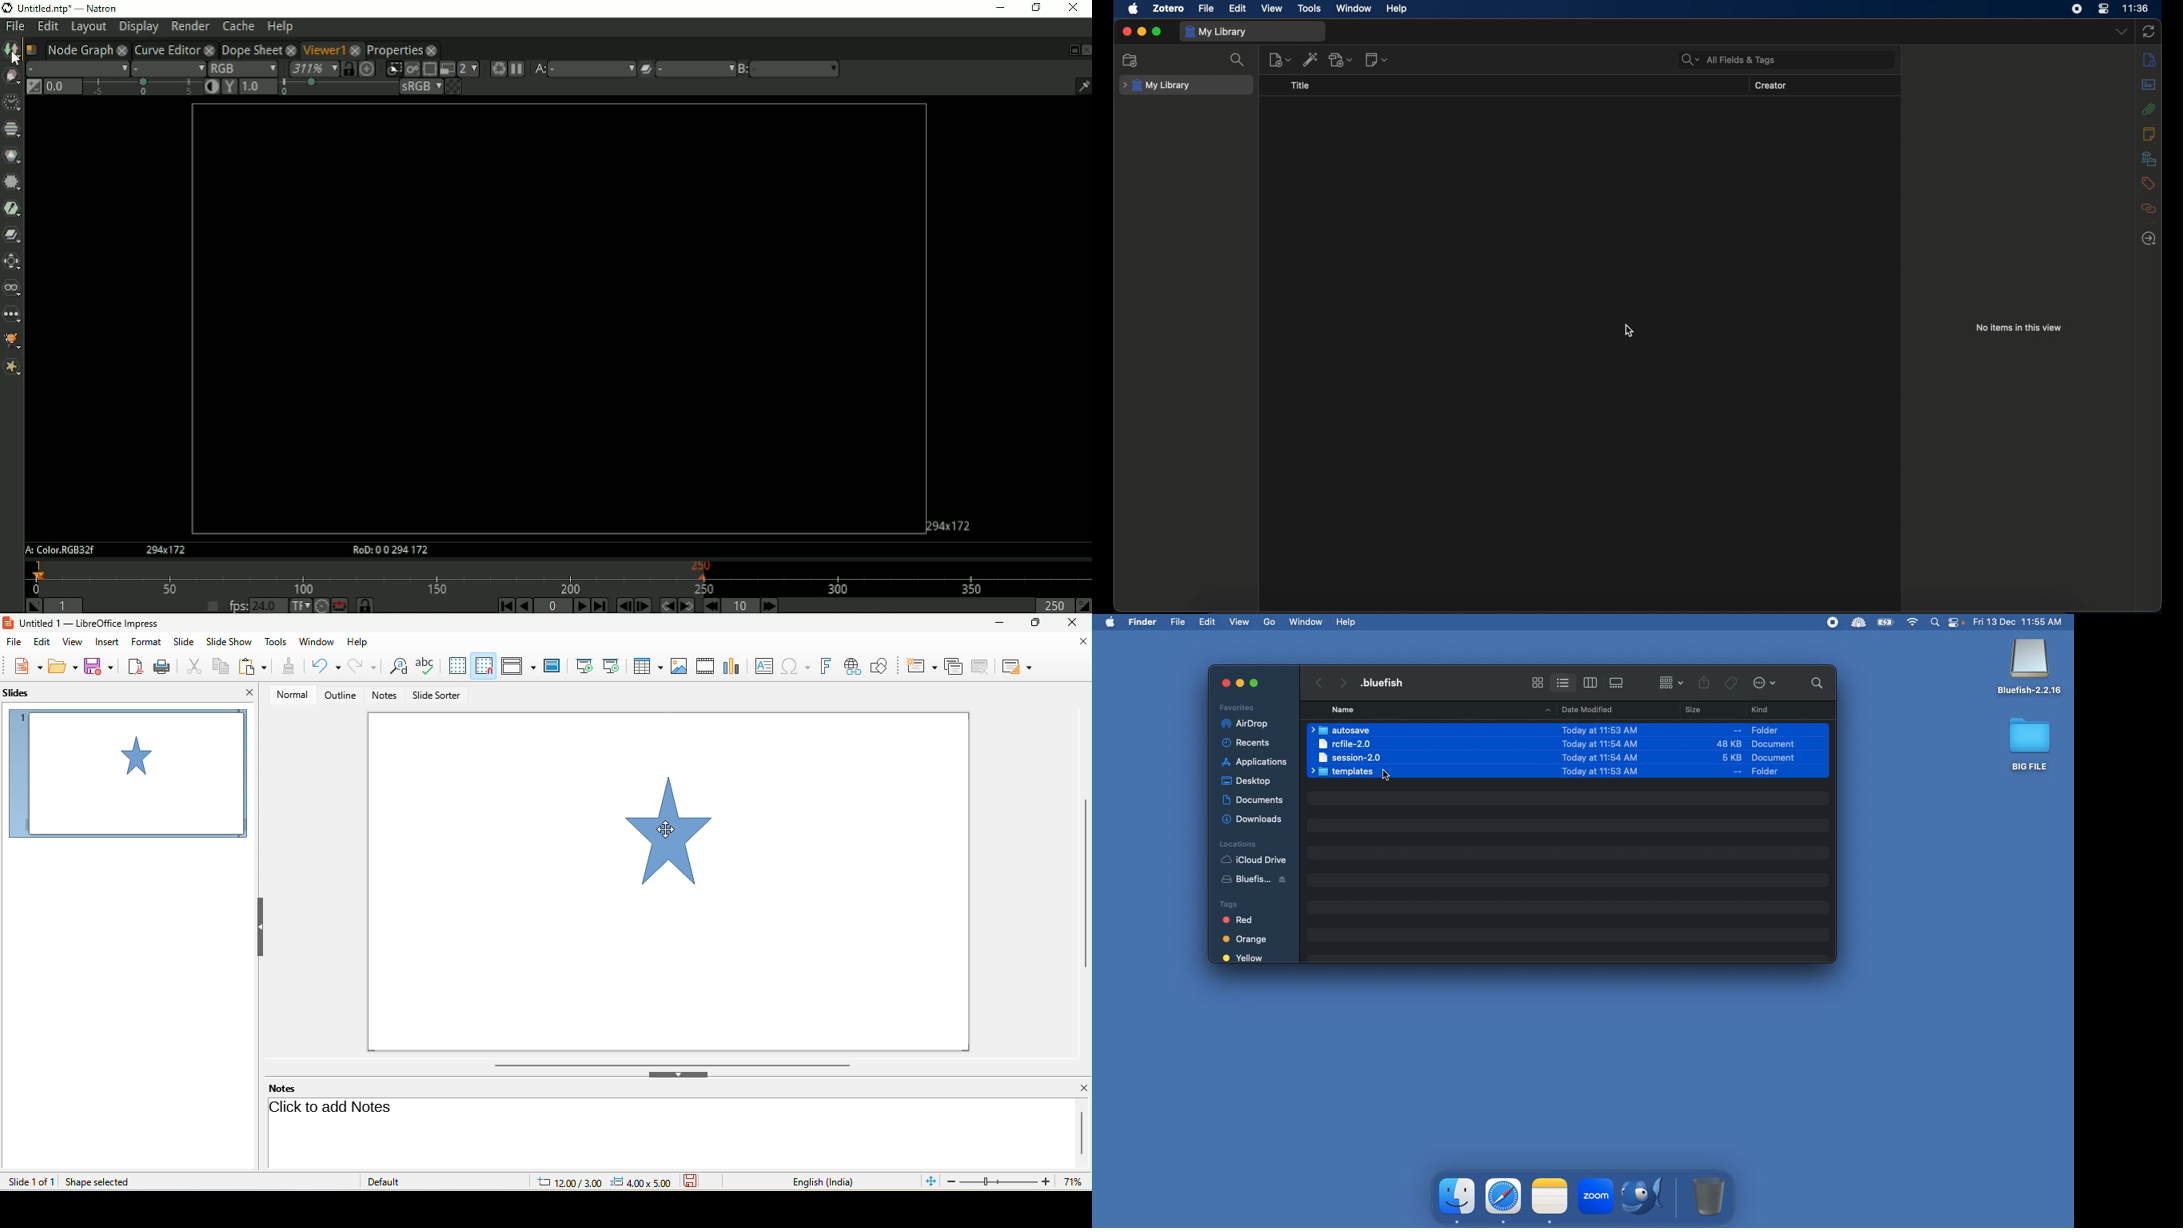  Describe the element at coordinates (677, 666) in the screenshot. I see `image` at that location.